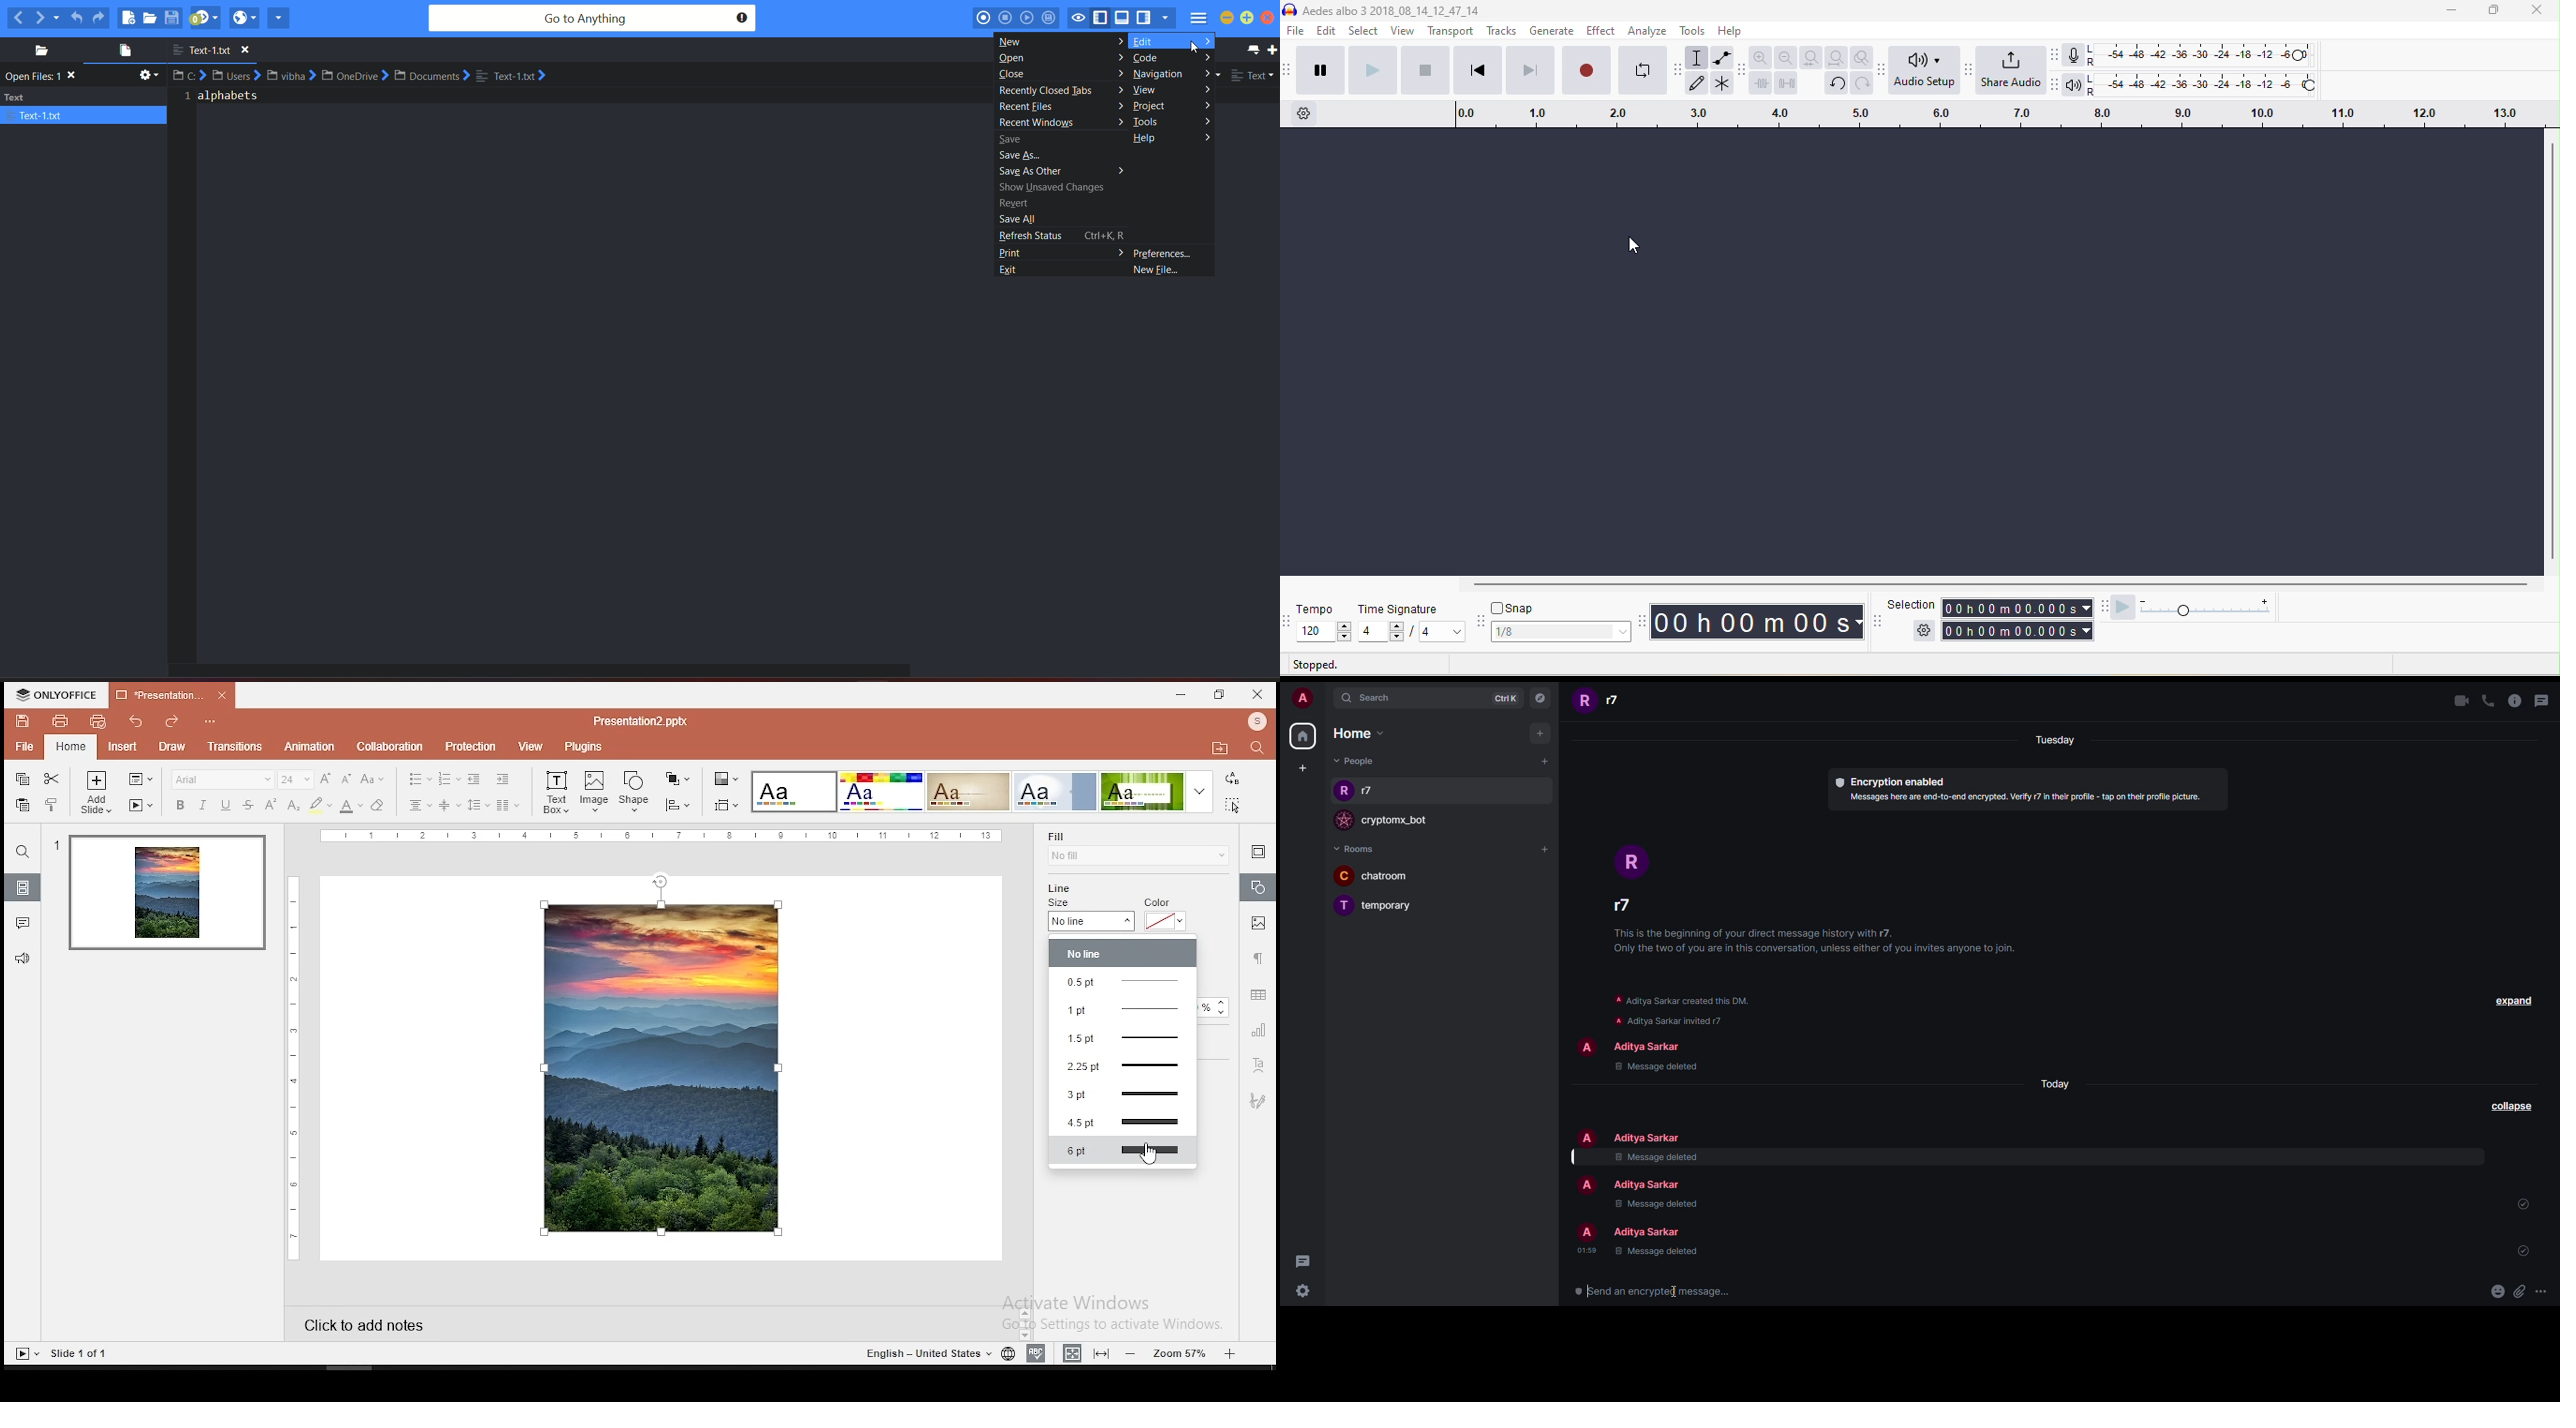 The image size is (2576, 1428). What do you see at coordinates (1151, 106) in the screenshot?
I see `project` at bounding box center [1151, 106].